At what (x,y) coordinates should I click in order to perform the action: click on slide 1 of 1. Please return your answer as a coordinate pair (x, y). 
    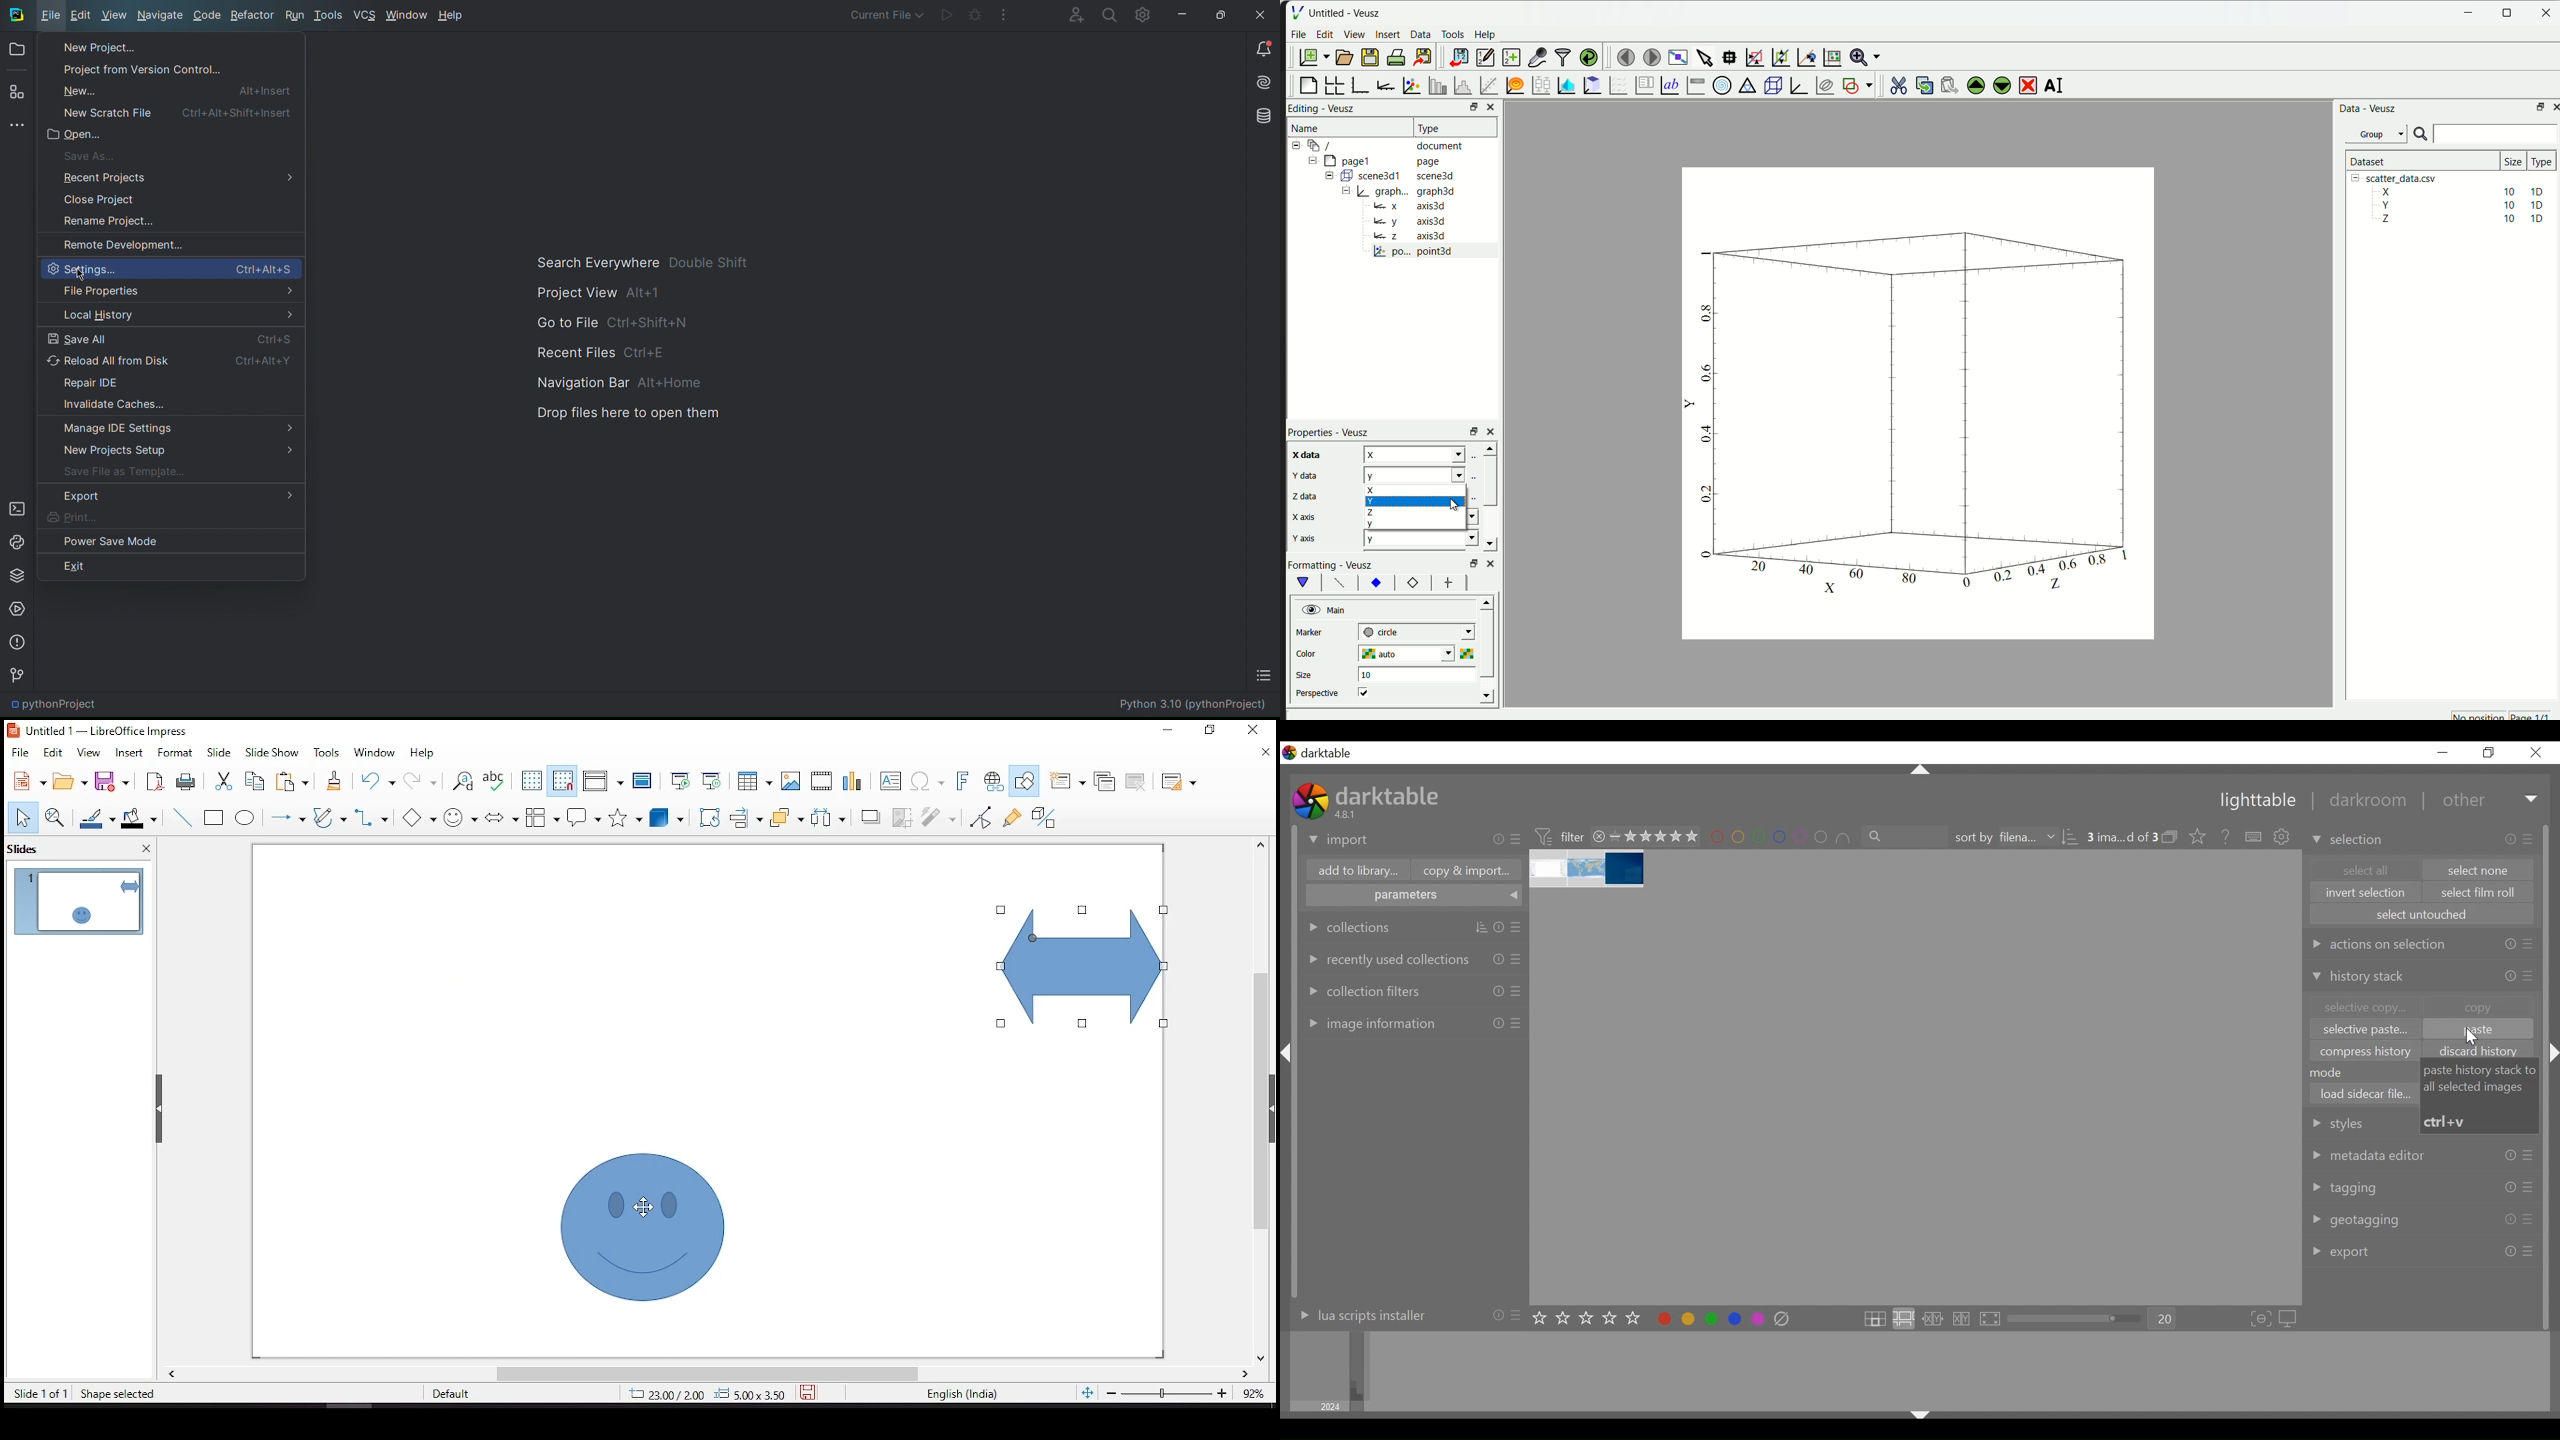
    Looking at the image, I should click on (41, 1393).